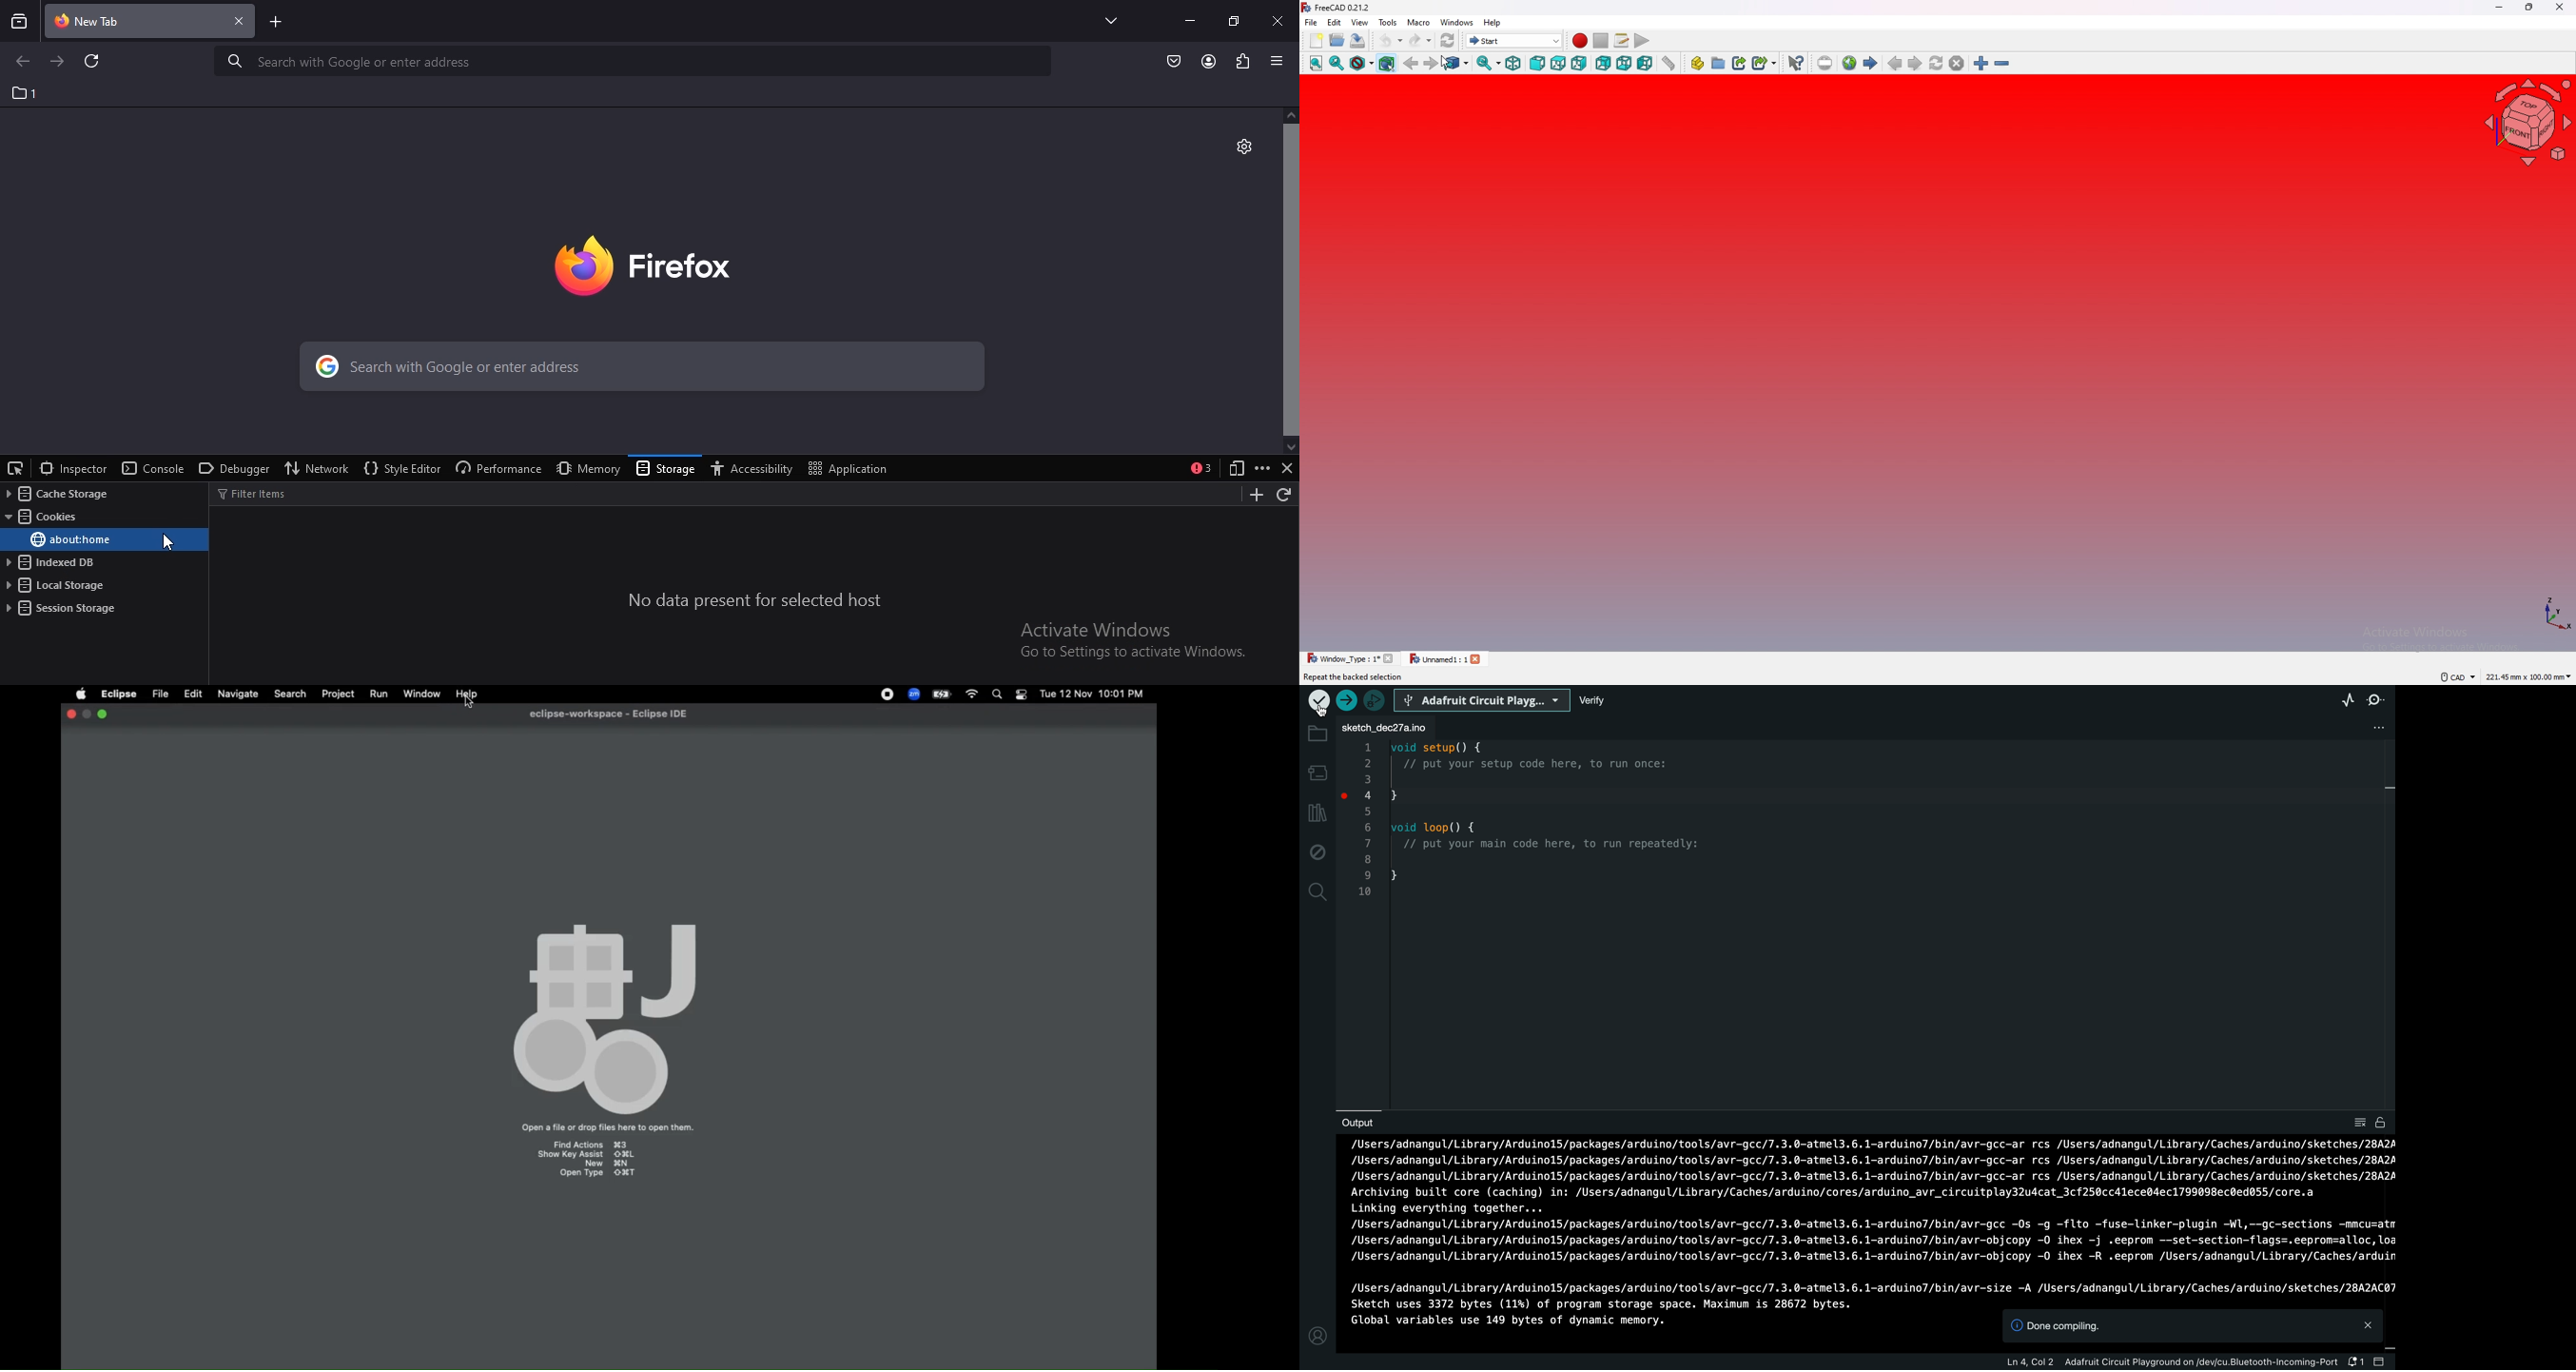 The image size is (2576, 1372). What do you see at coordinates (756, 601) in the screenshot?
I see `no data present for selected host` at bounding box center [756, 601].